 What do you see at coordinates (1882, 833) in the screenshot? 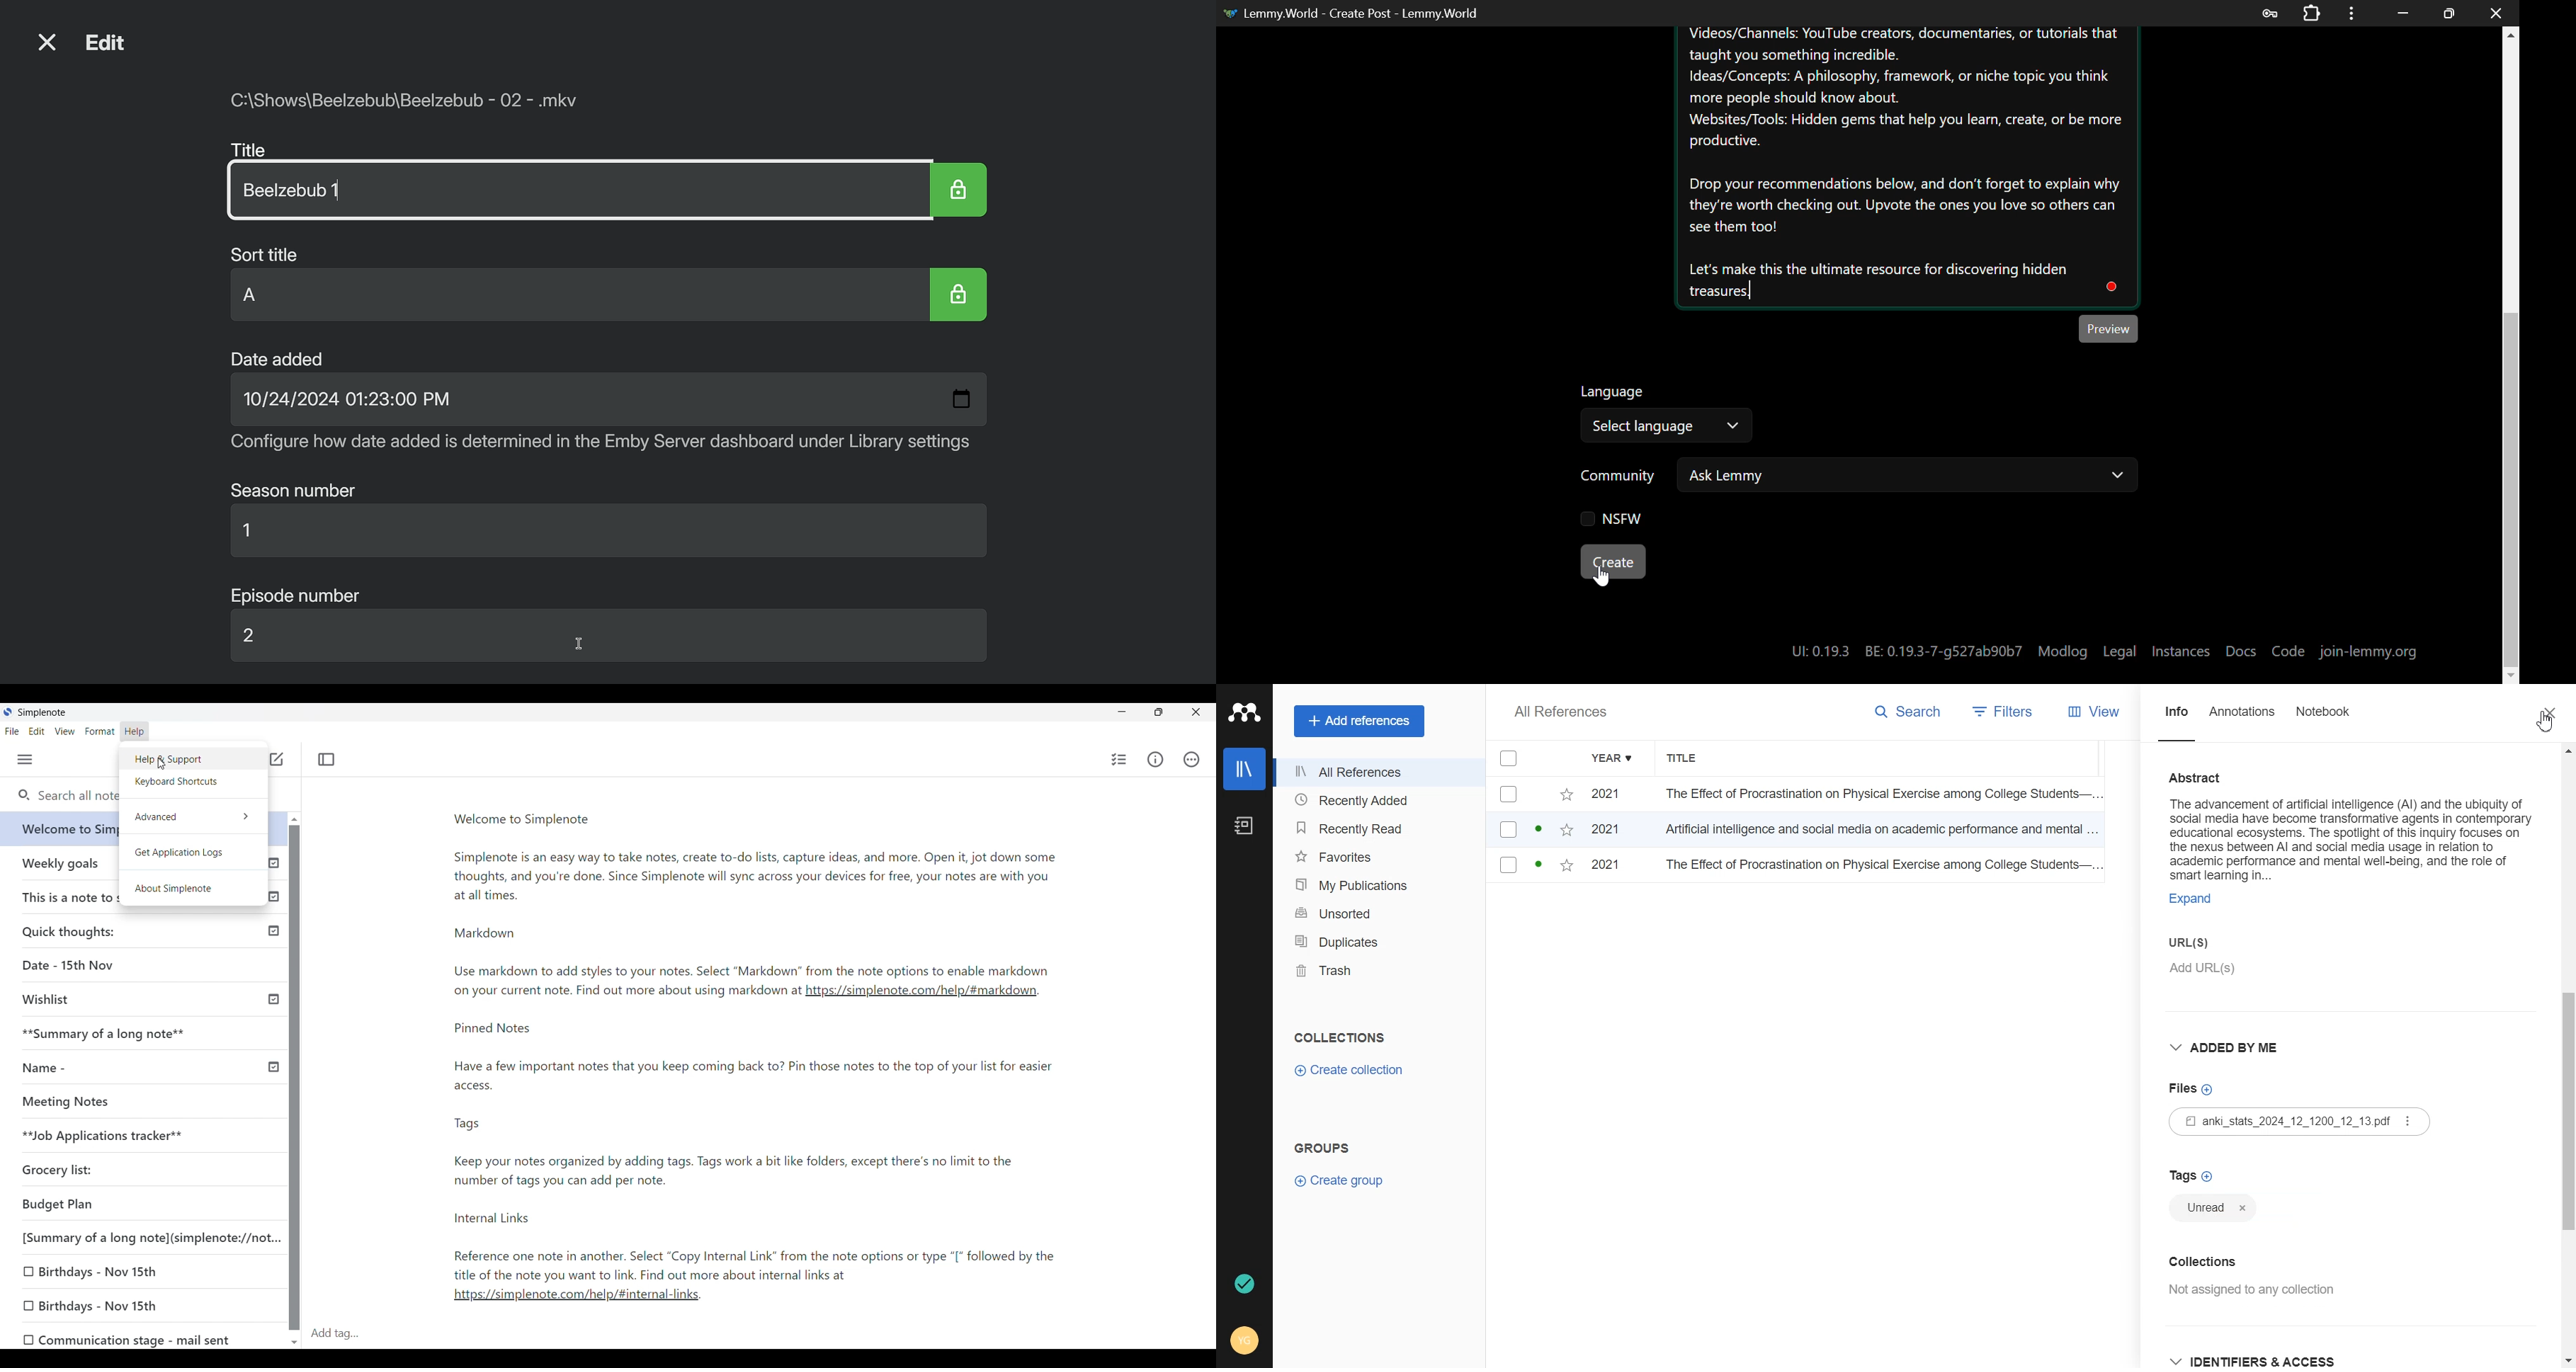
I see `Artificial intelligence and social media on academic performance and mental...` at bounding box center [1882, 833].